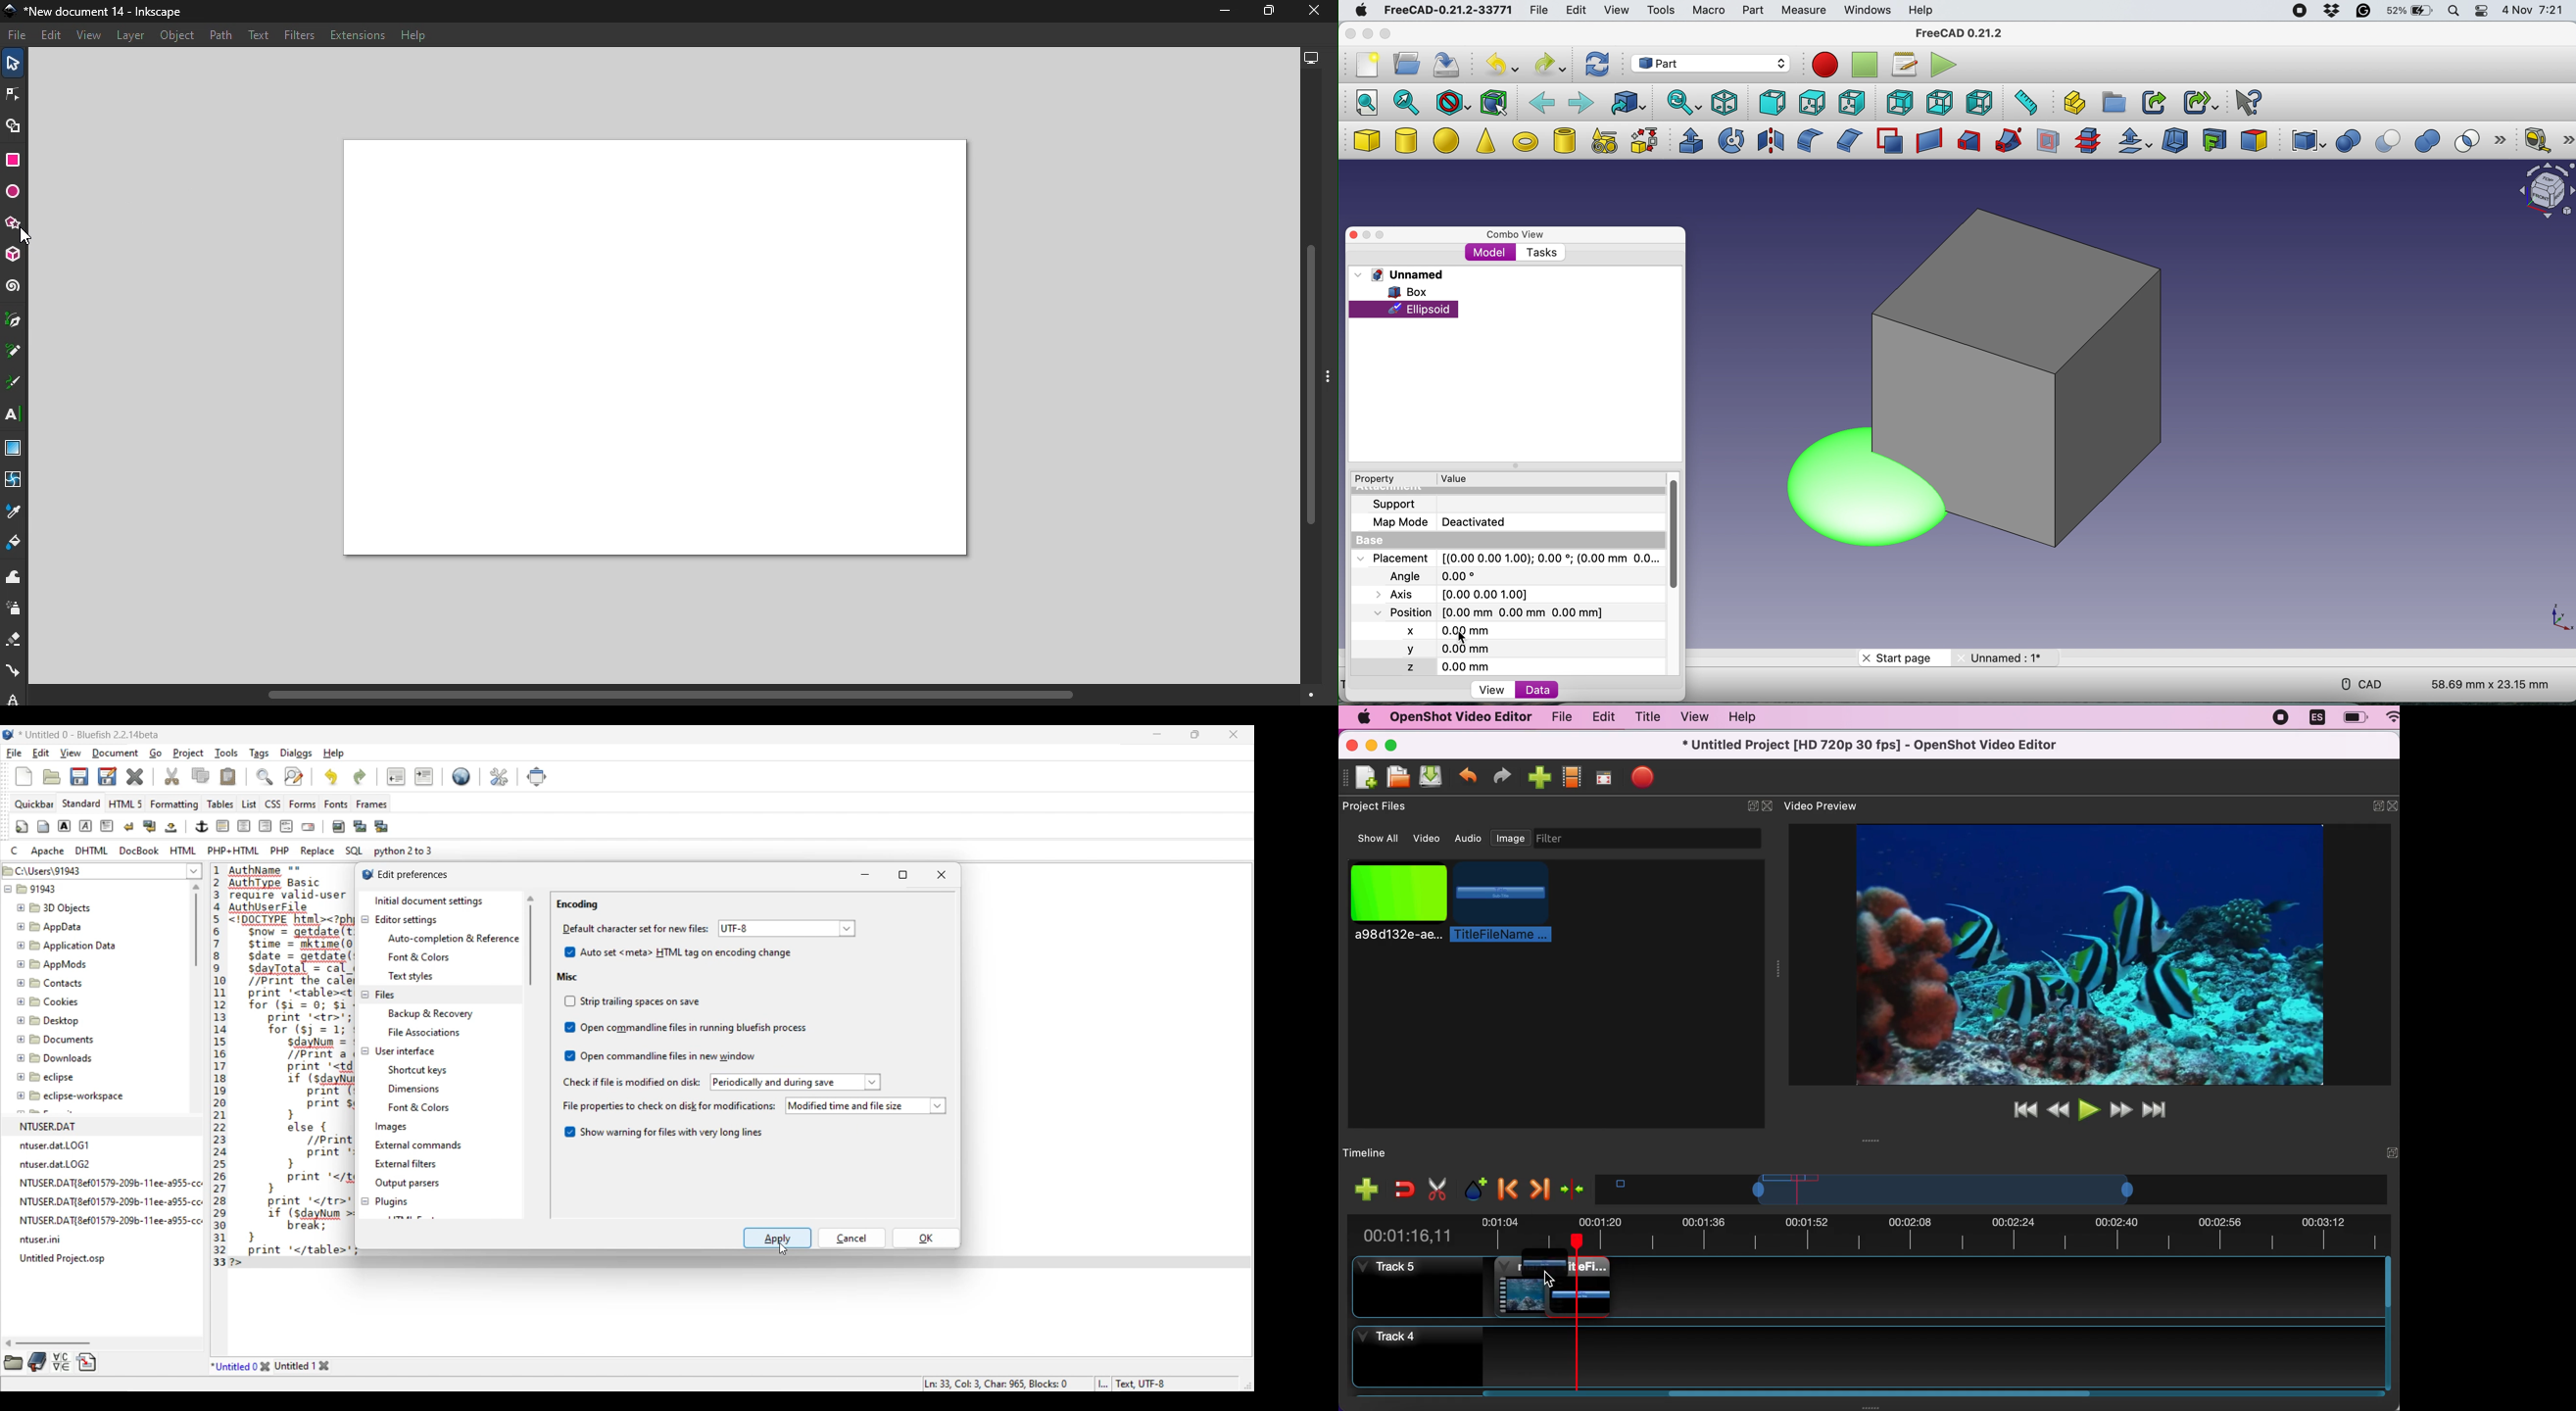  Describe the element at coordinates (1195, 734) in the screenshot. I see `Show in smaller tab` at that location.